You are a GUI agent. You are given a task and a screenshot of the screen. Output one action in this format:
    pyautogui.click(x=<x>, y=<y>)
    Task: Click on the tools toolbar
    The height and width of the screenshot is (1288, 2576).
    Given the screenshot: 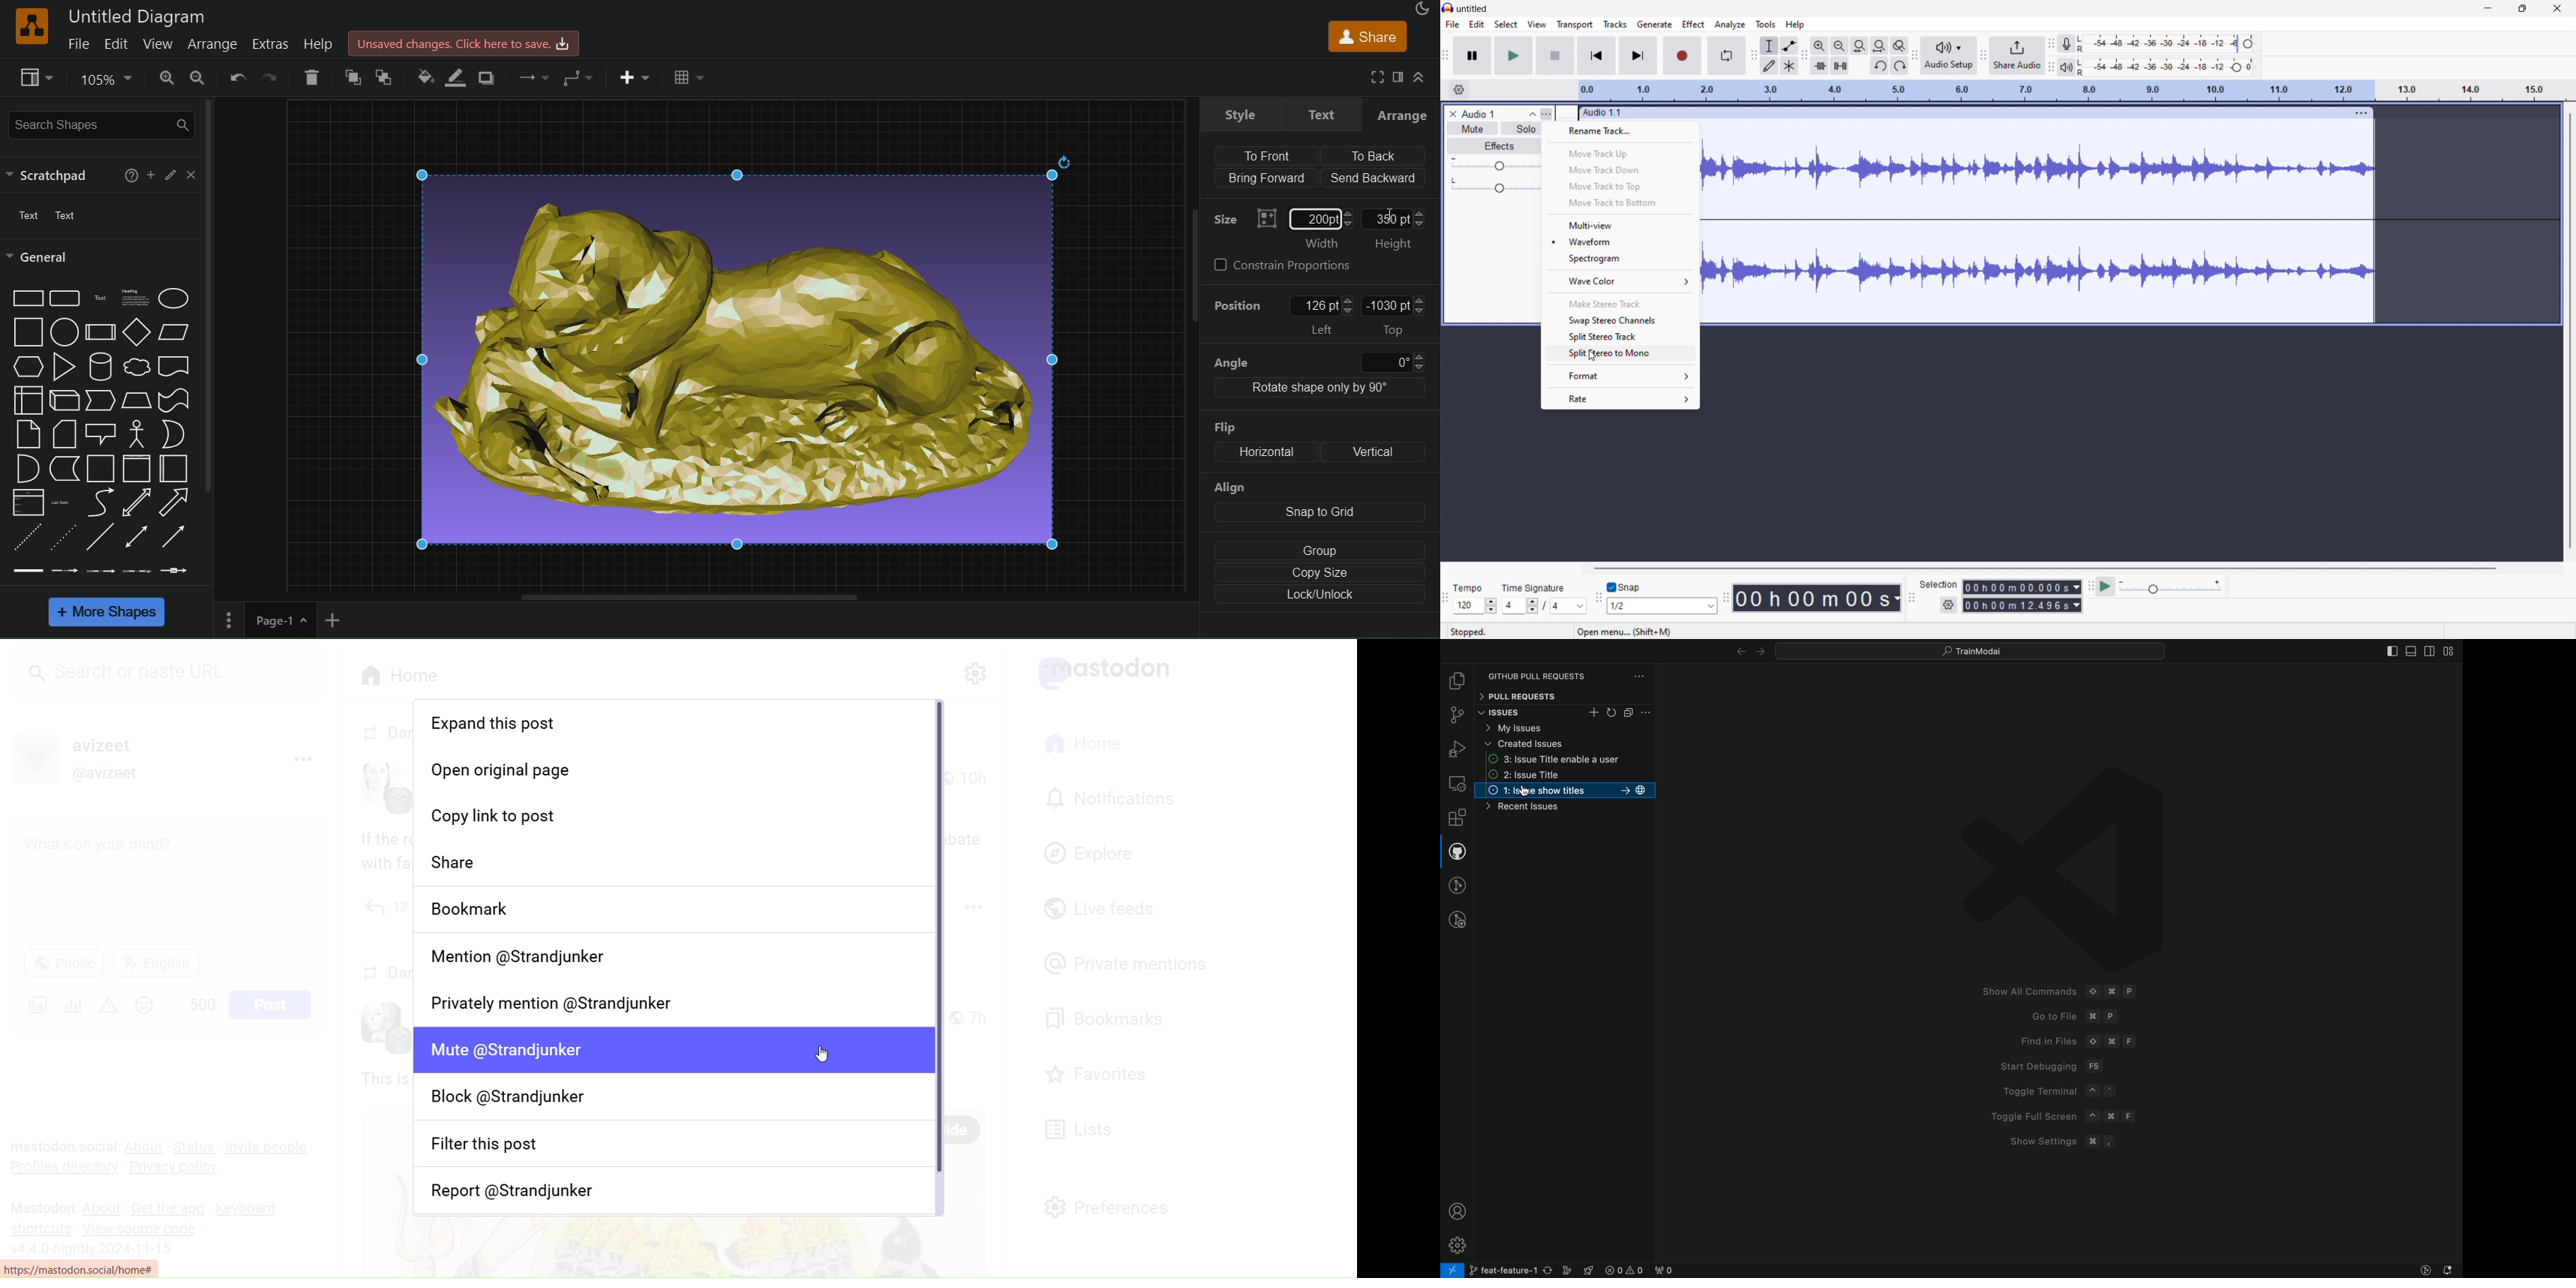 What is the action you would take?
    pyautogui.click(x=1754, y=56)
    